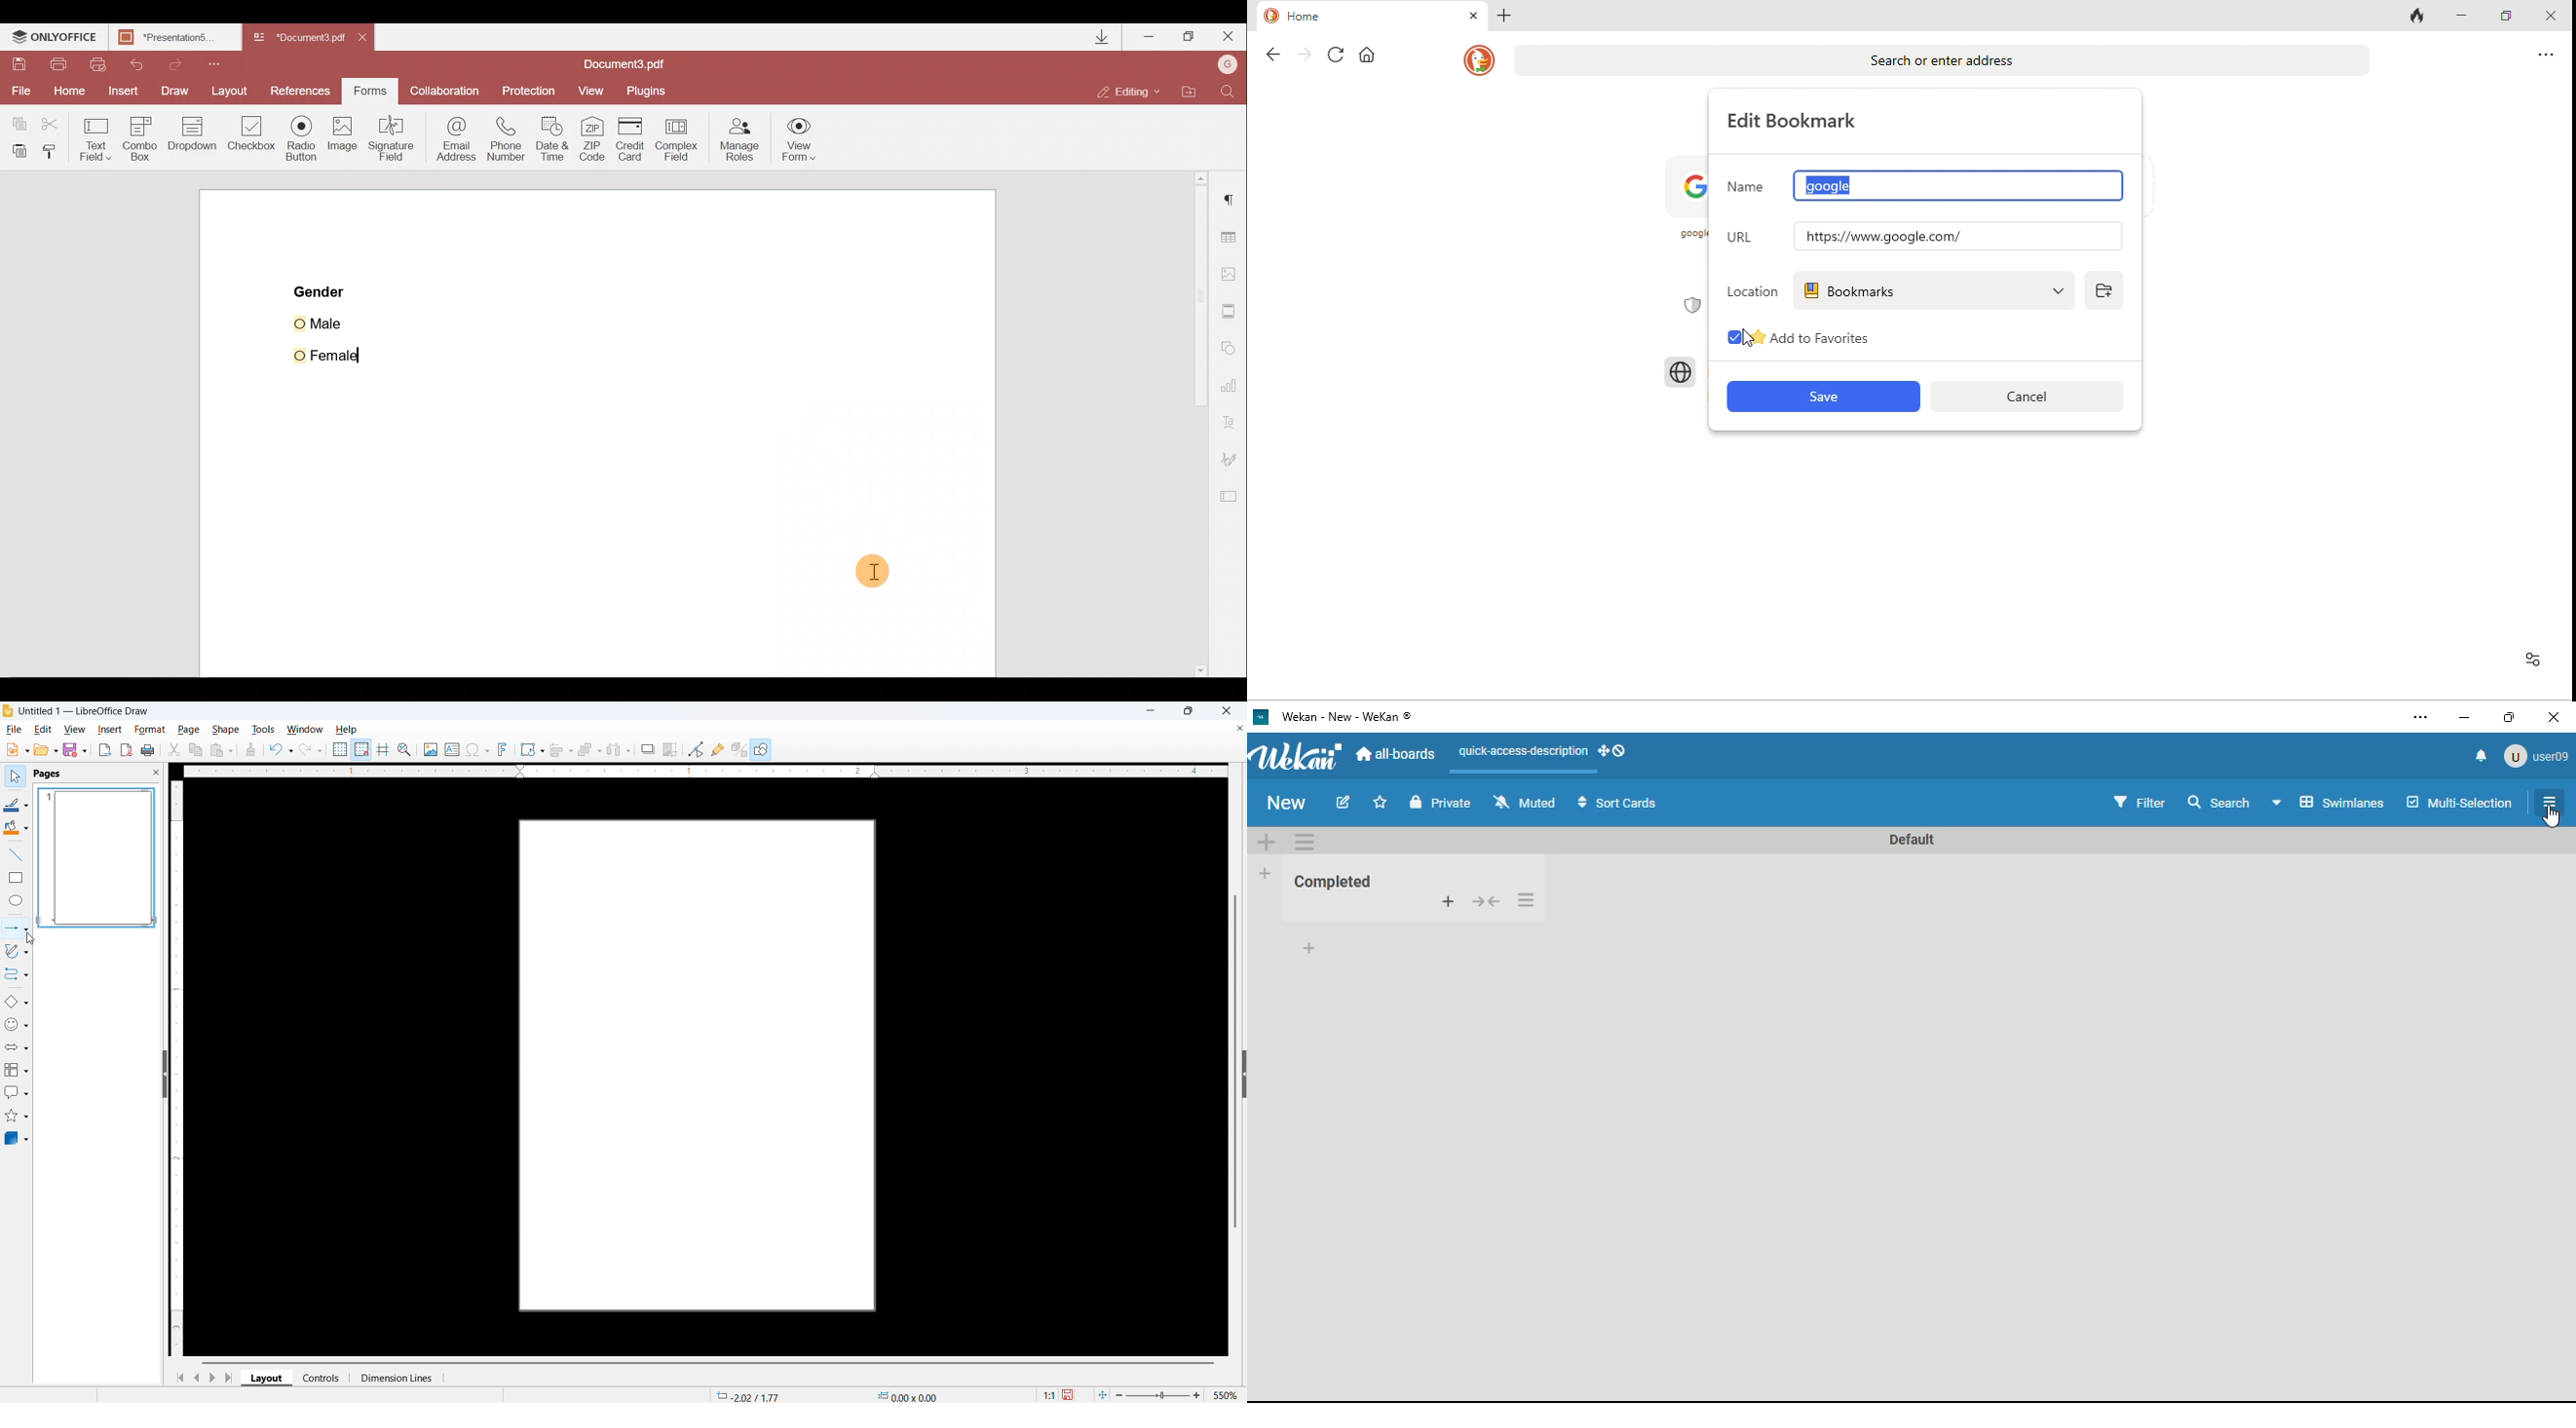 This screenshot has height=1428, width=2576. Describe the element at coordinates (648, 749) in the screenshot. I see `Shadow ` at that location.